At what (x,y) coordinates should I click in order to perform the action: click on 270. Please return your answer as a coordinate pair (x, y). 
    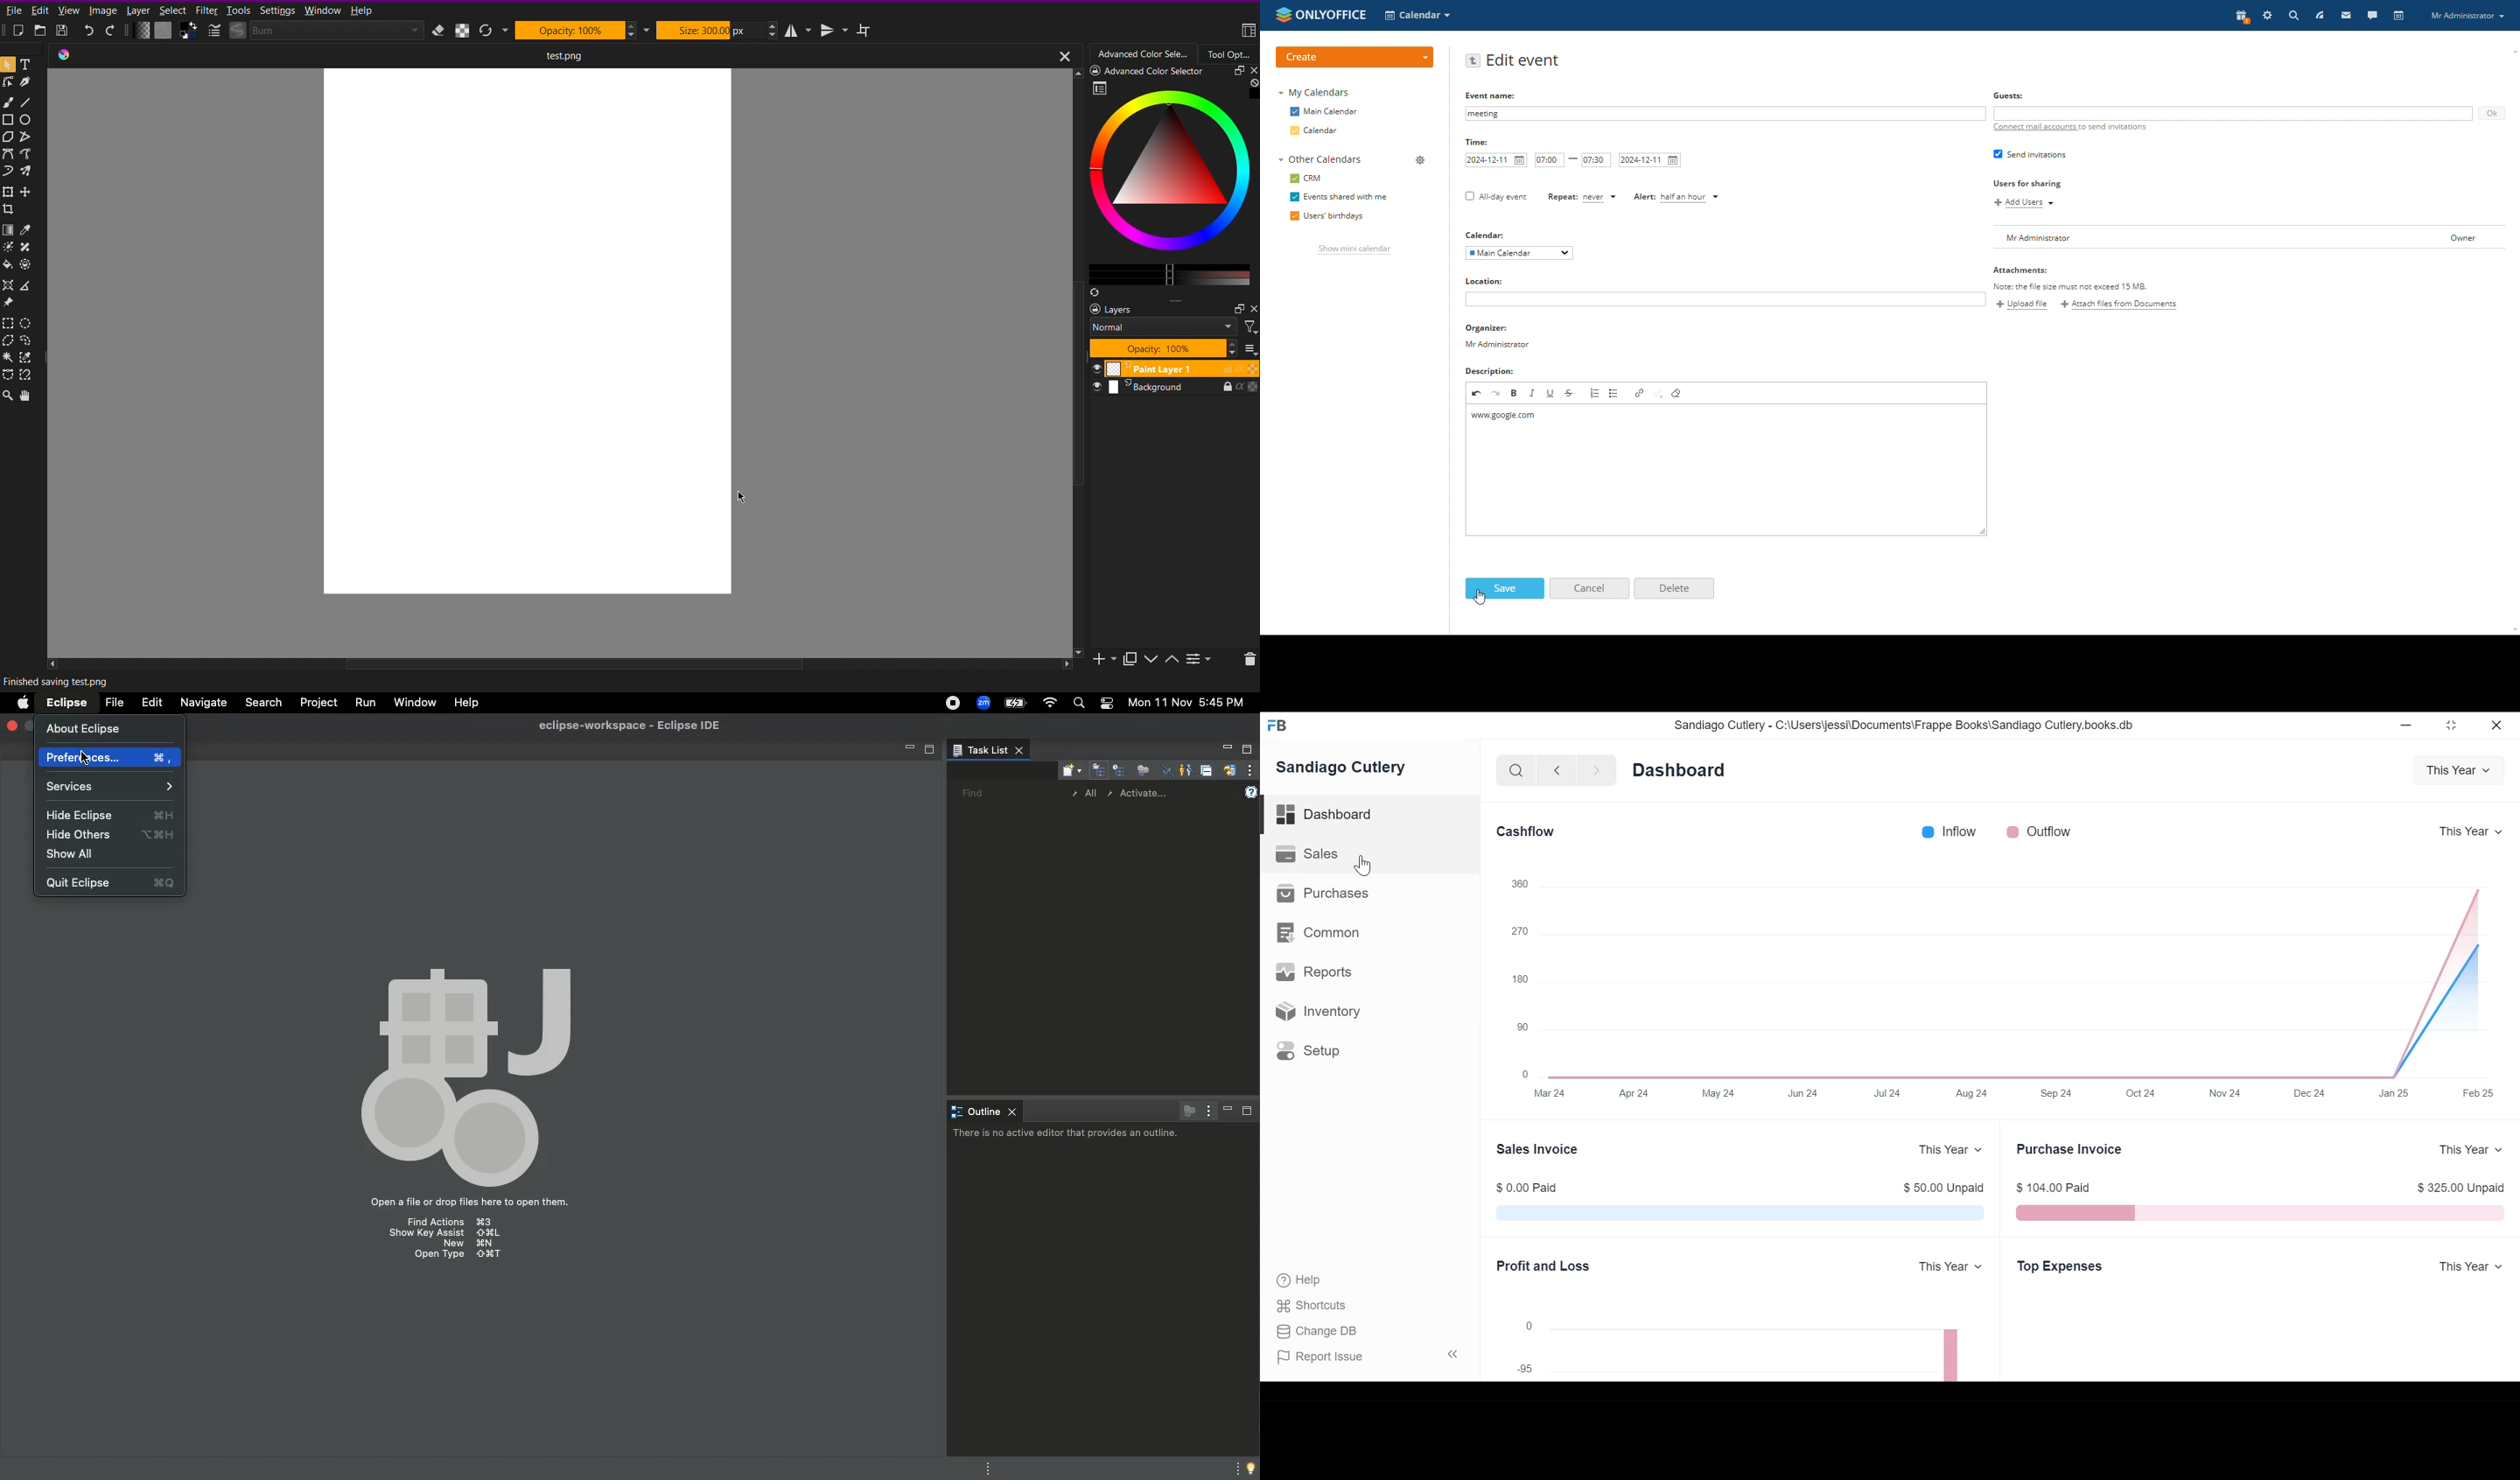
    Looking at the image, I should click on (1521, 930).